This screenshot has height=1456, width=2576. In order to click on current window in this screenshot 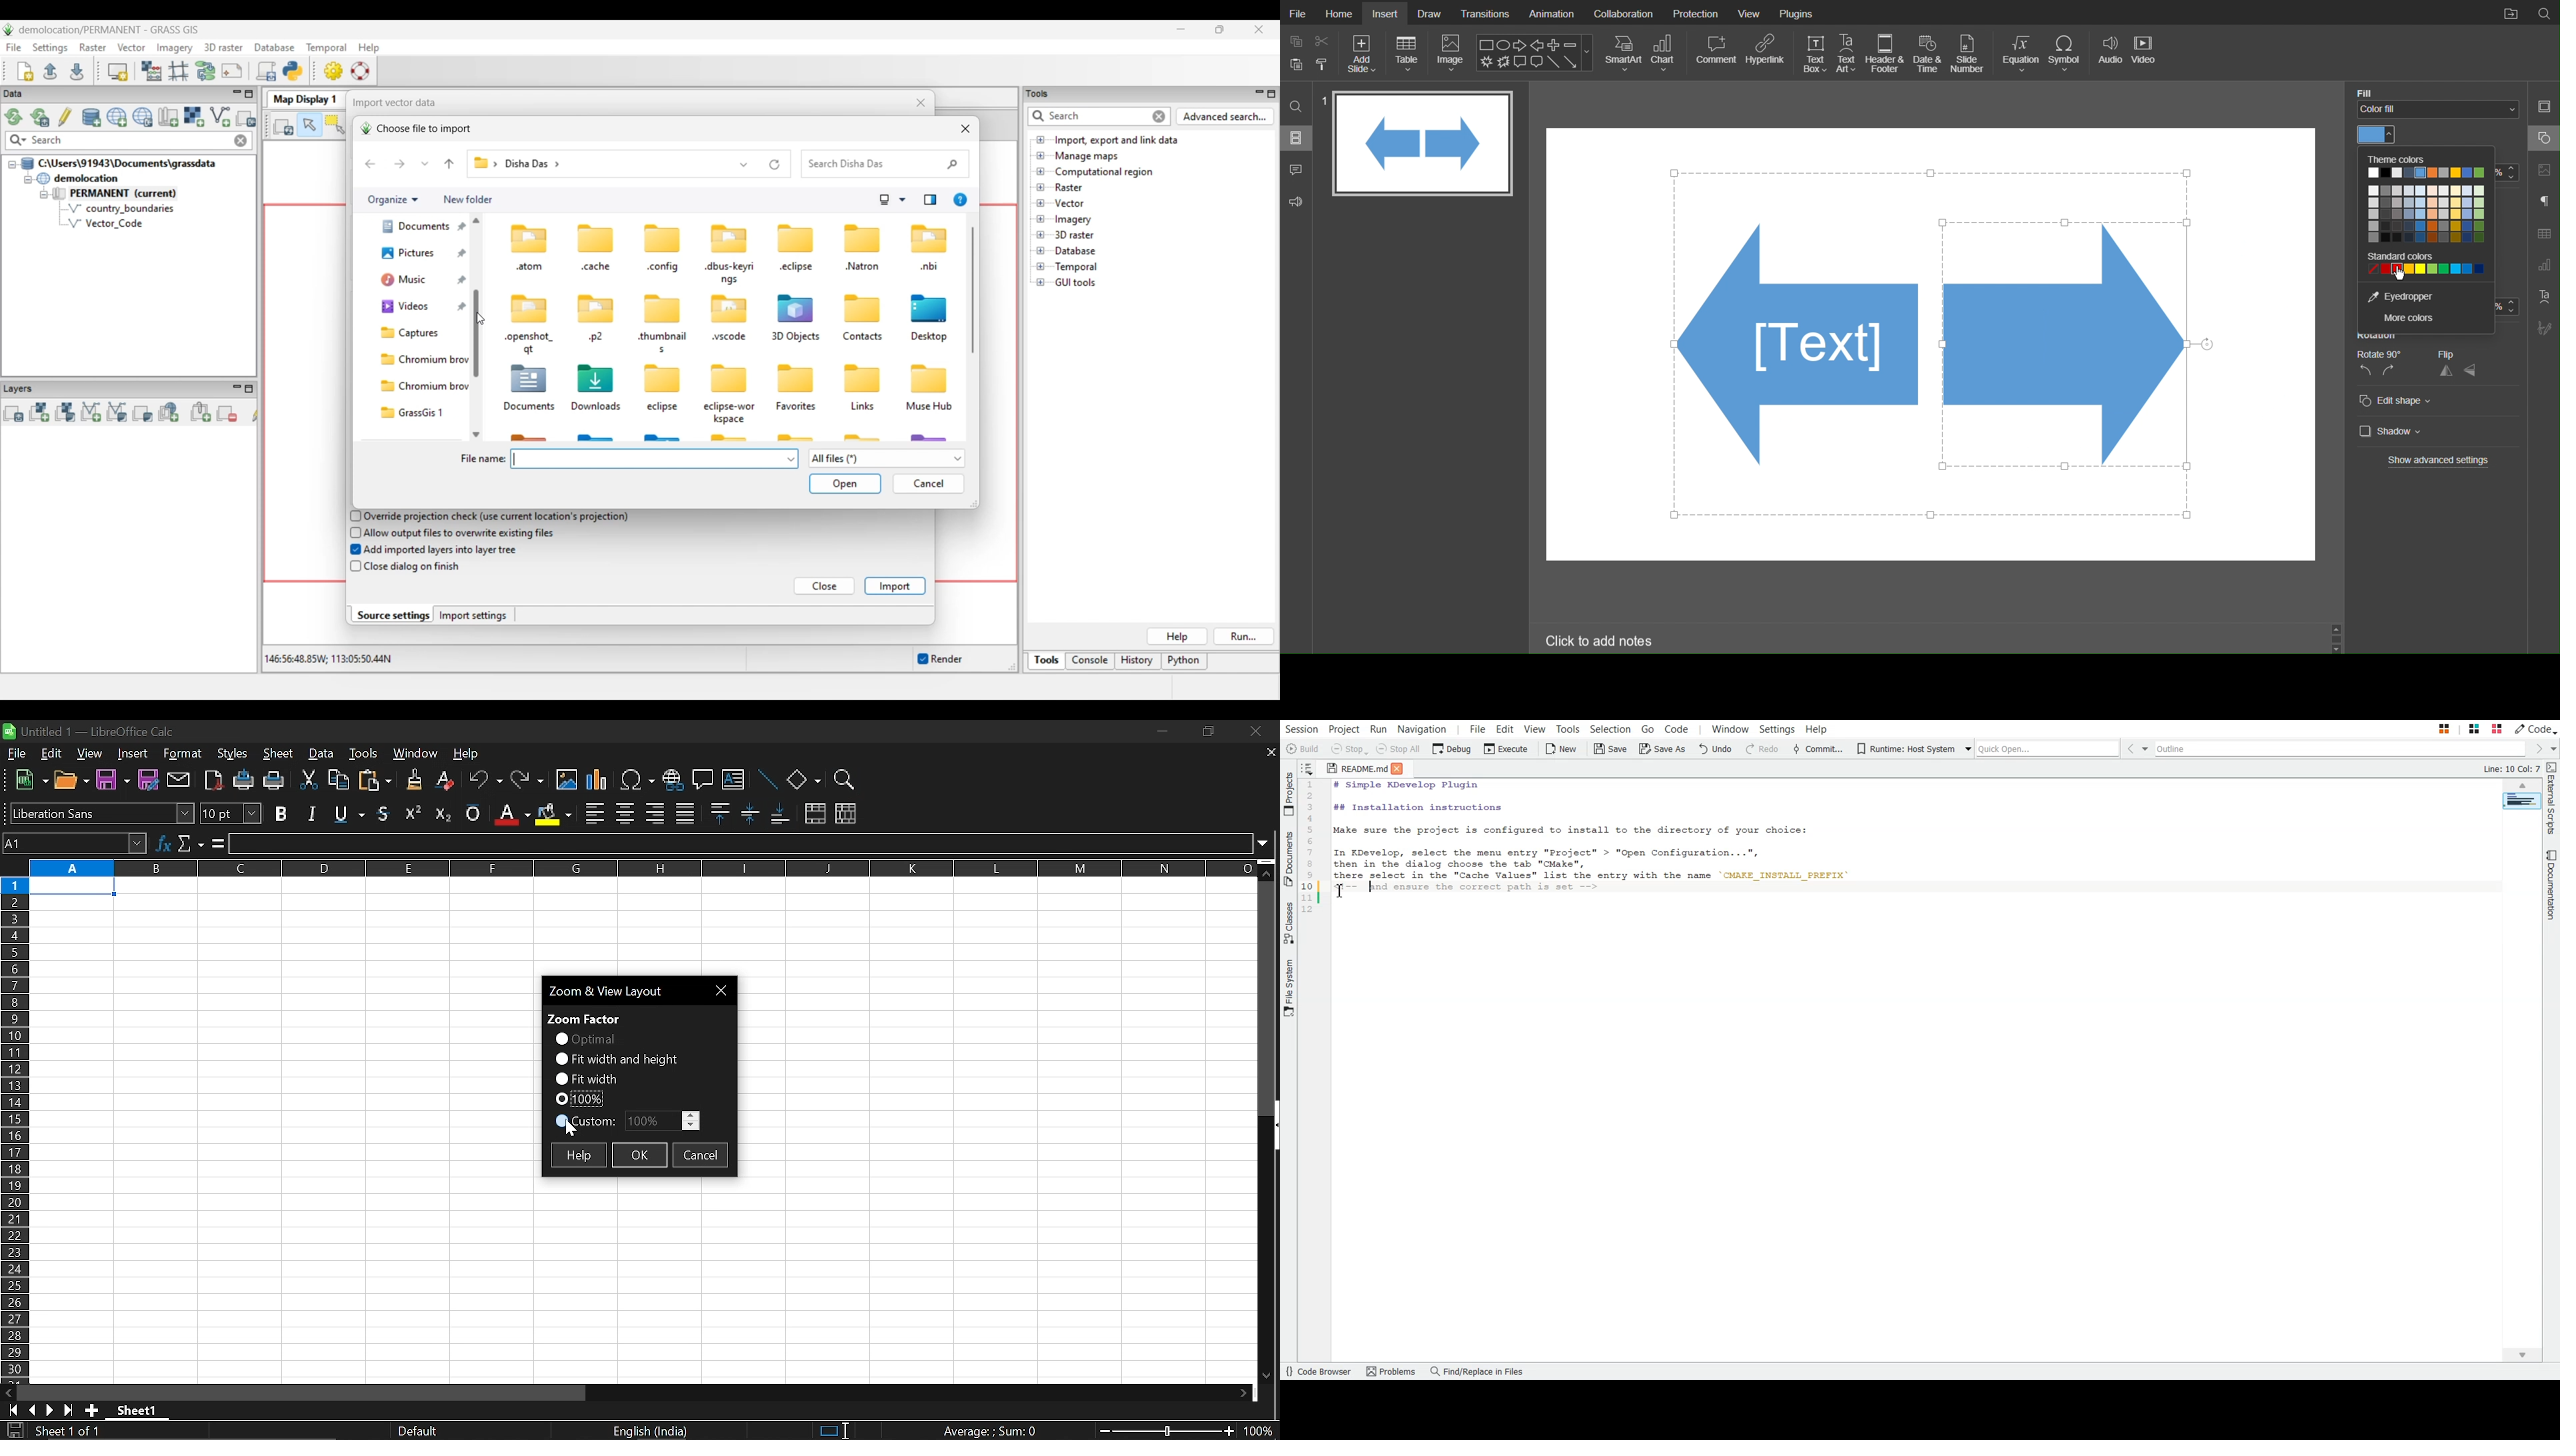, I will do `click(620, 989)`.